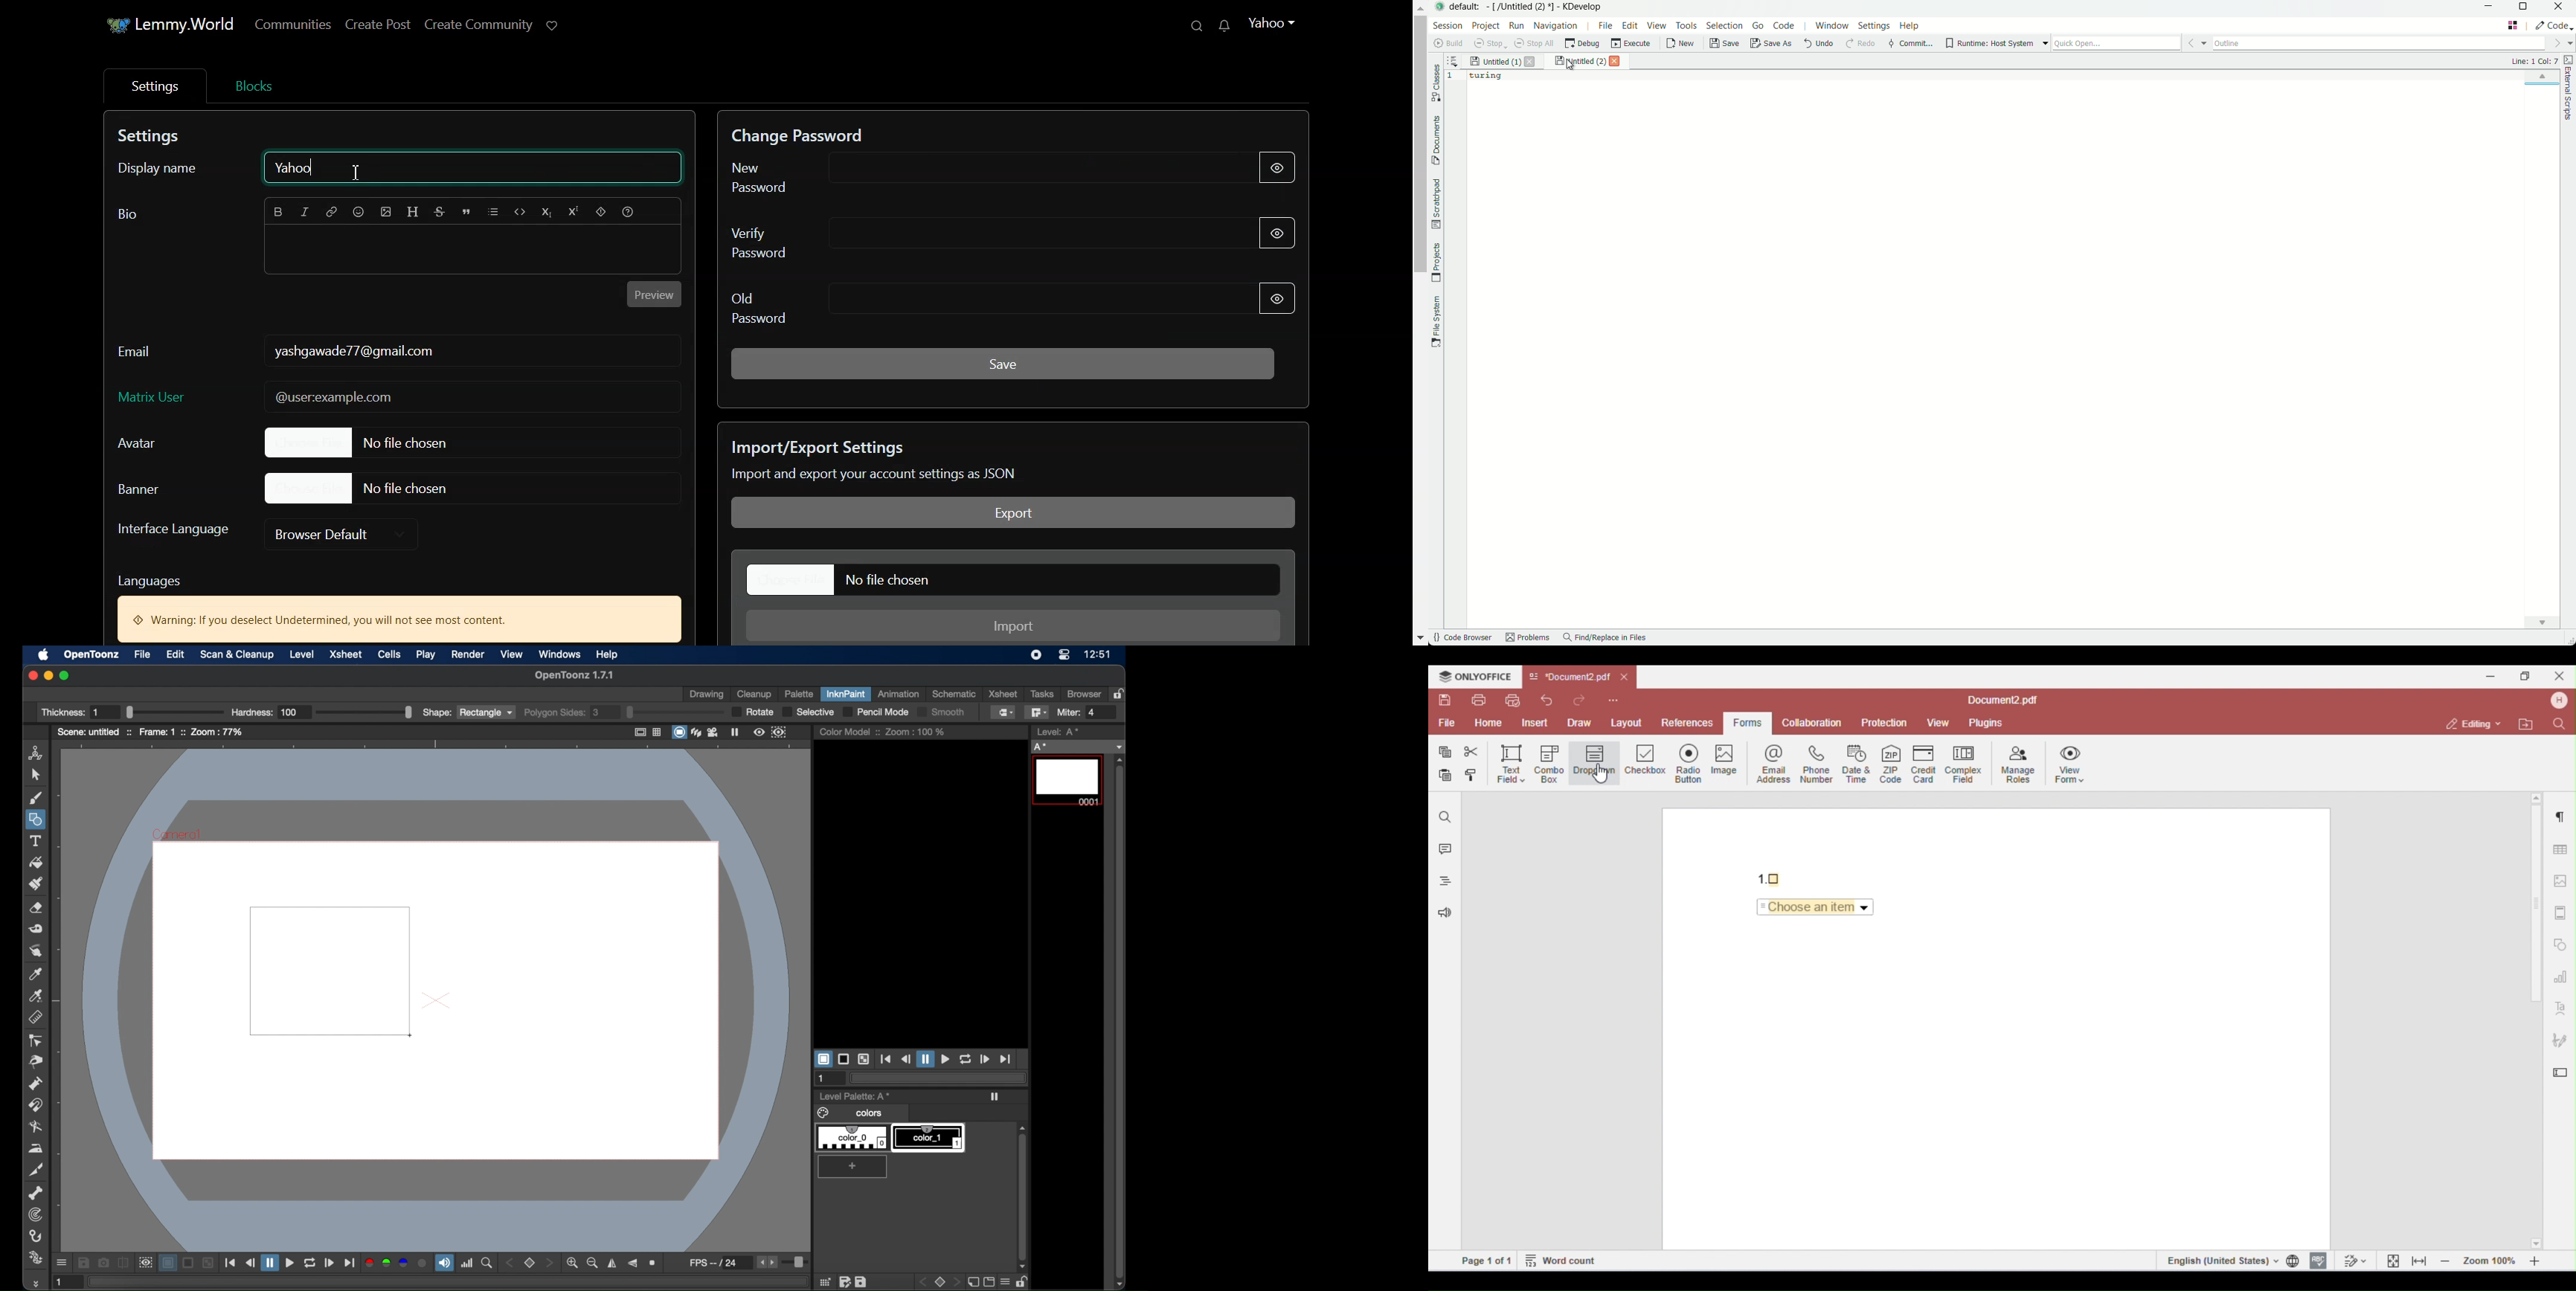 The width and height of the screenshot is (2576, 1316). I want to click on normal fill tool, so click(1004, 712).